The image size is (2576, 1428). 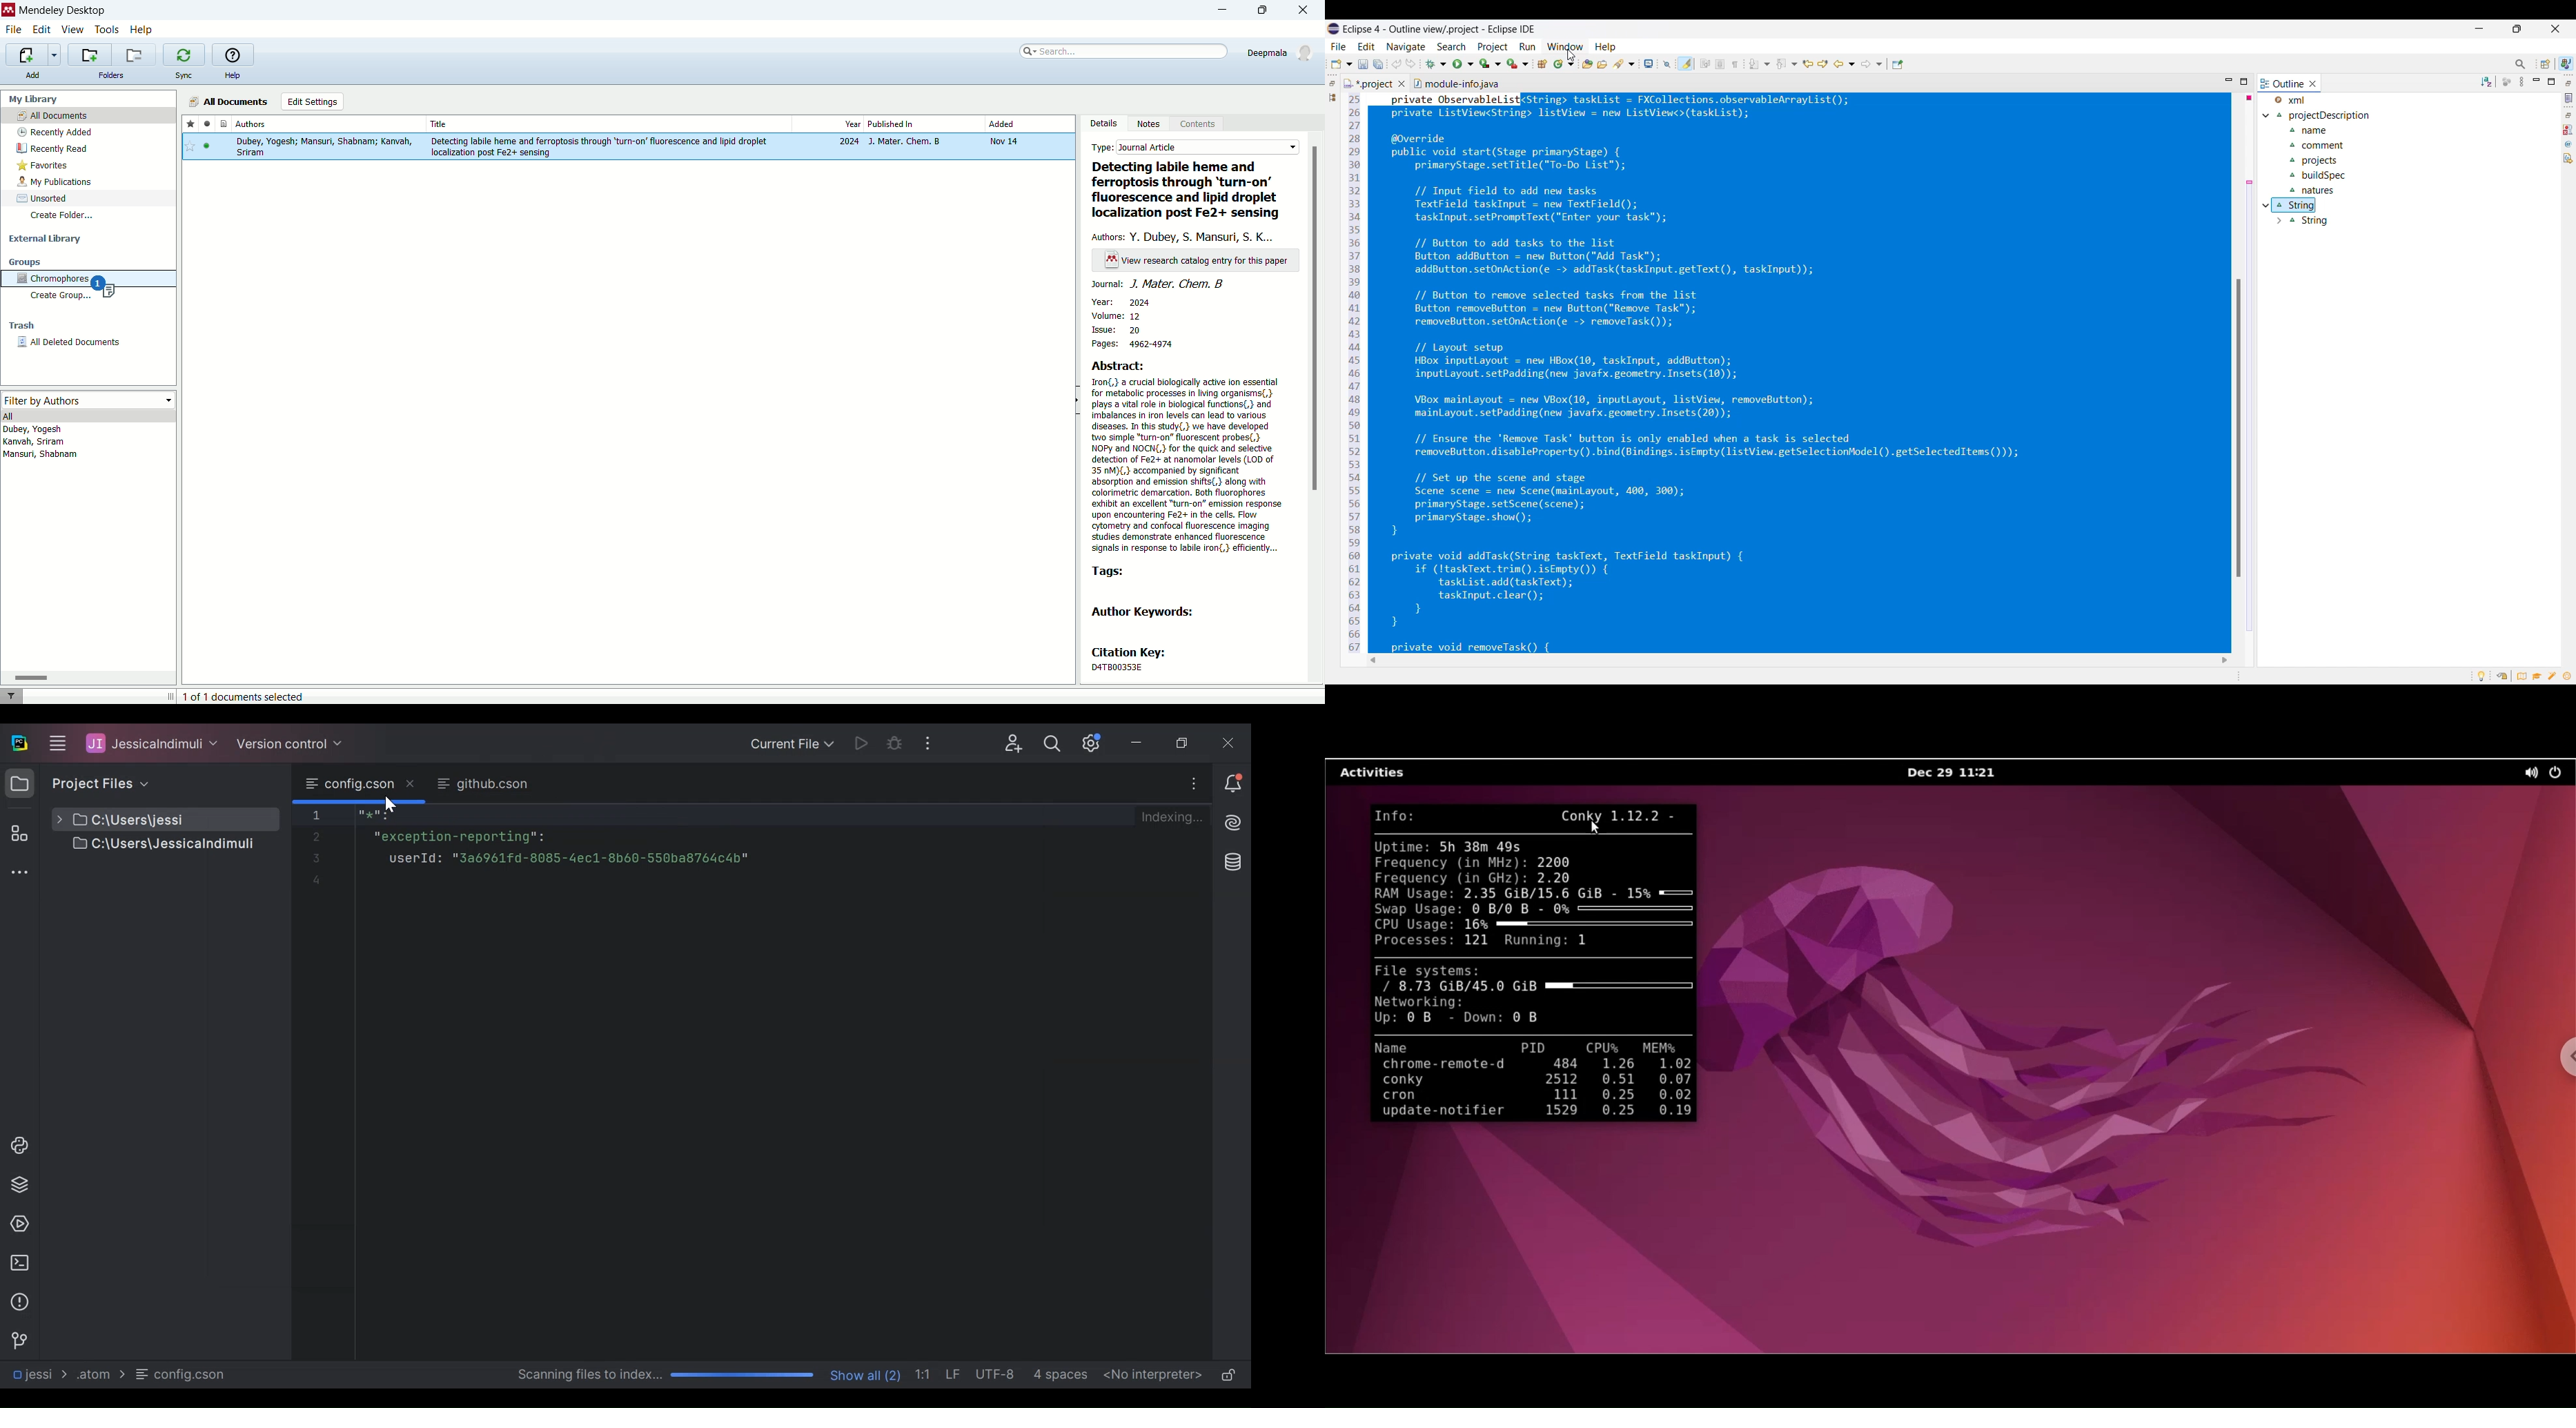 I want to click on remove current library, so click(x=135, y=55).